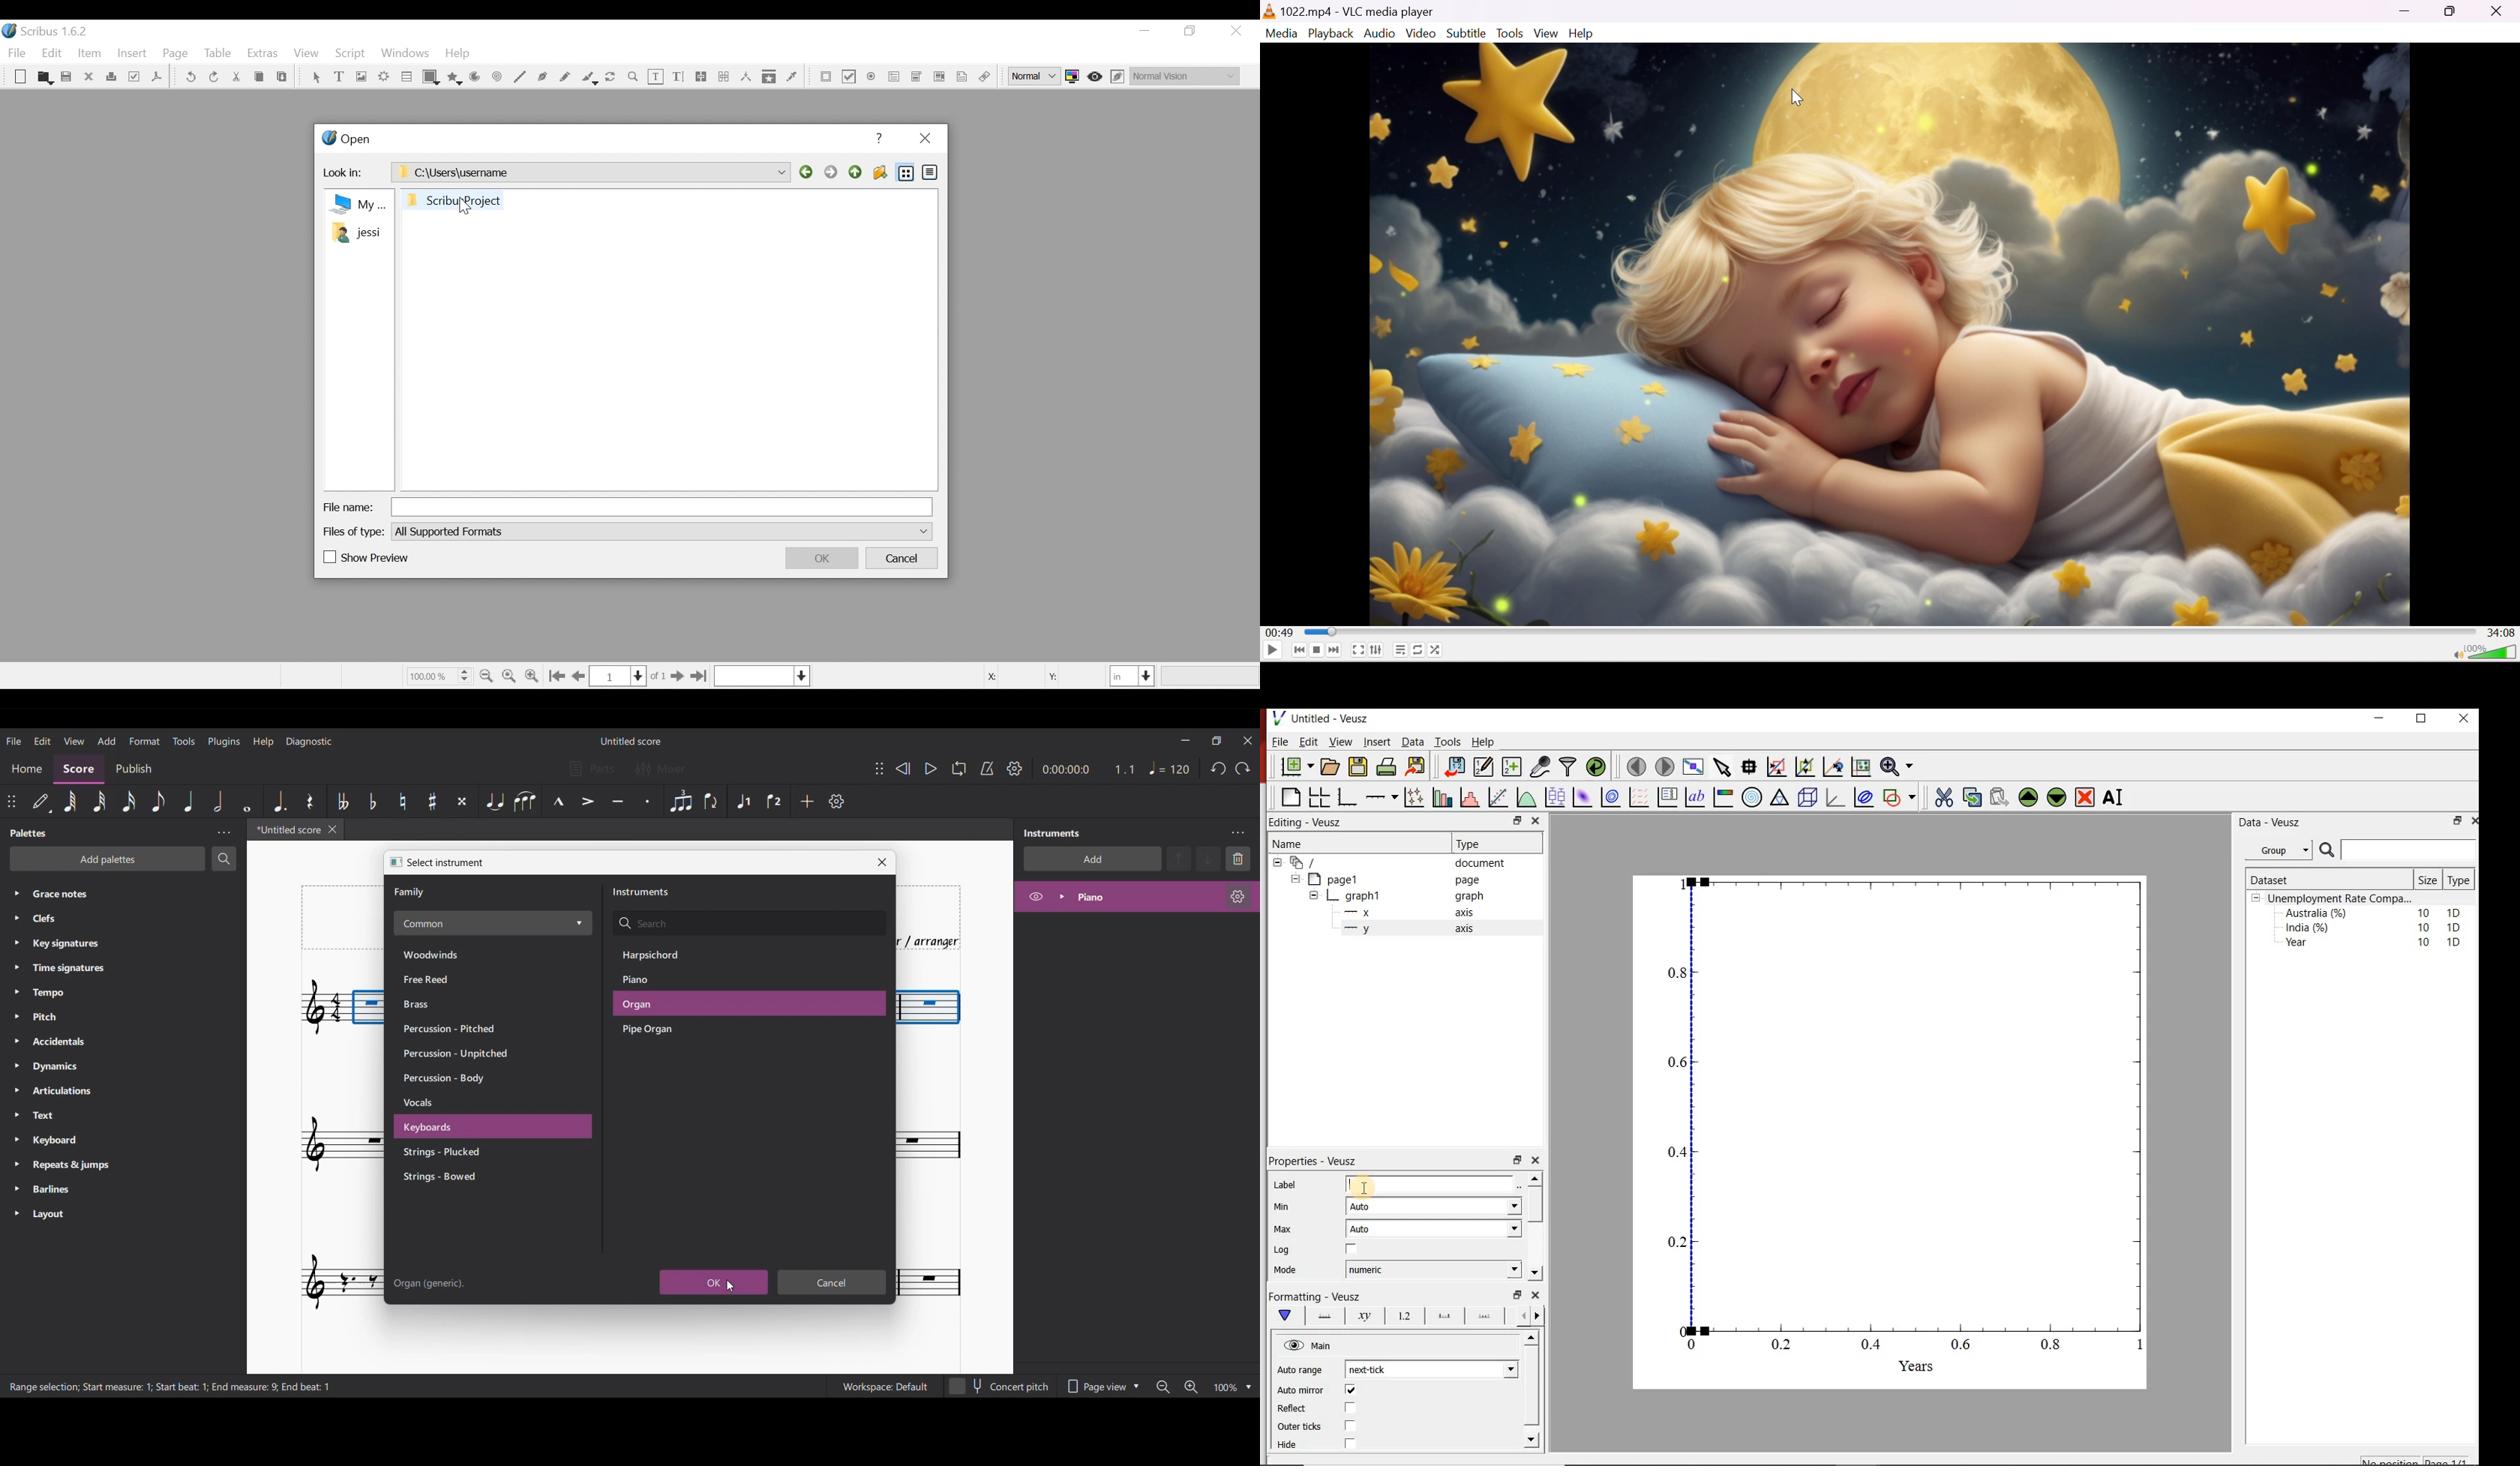 The width and height of the screenshot is (2520, 1484). Describe the element at coordinates (678, 77) in the screenshot. I see `Edit Content Text Story Editor` at that location.